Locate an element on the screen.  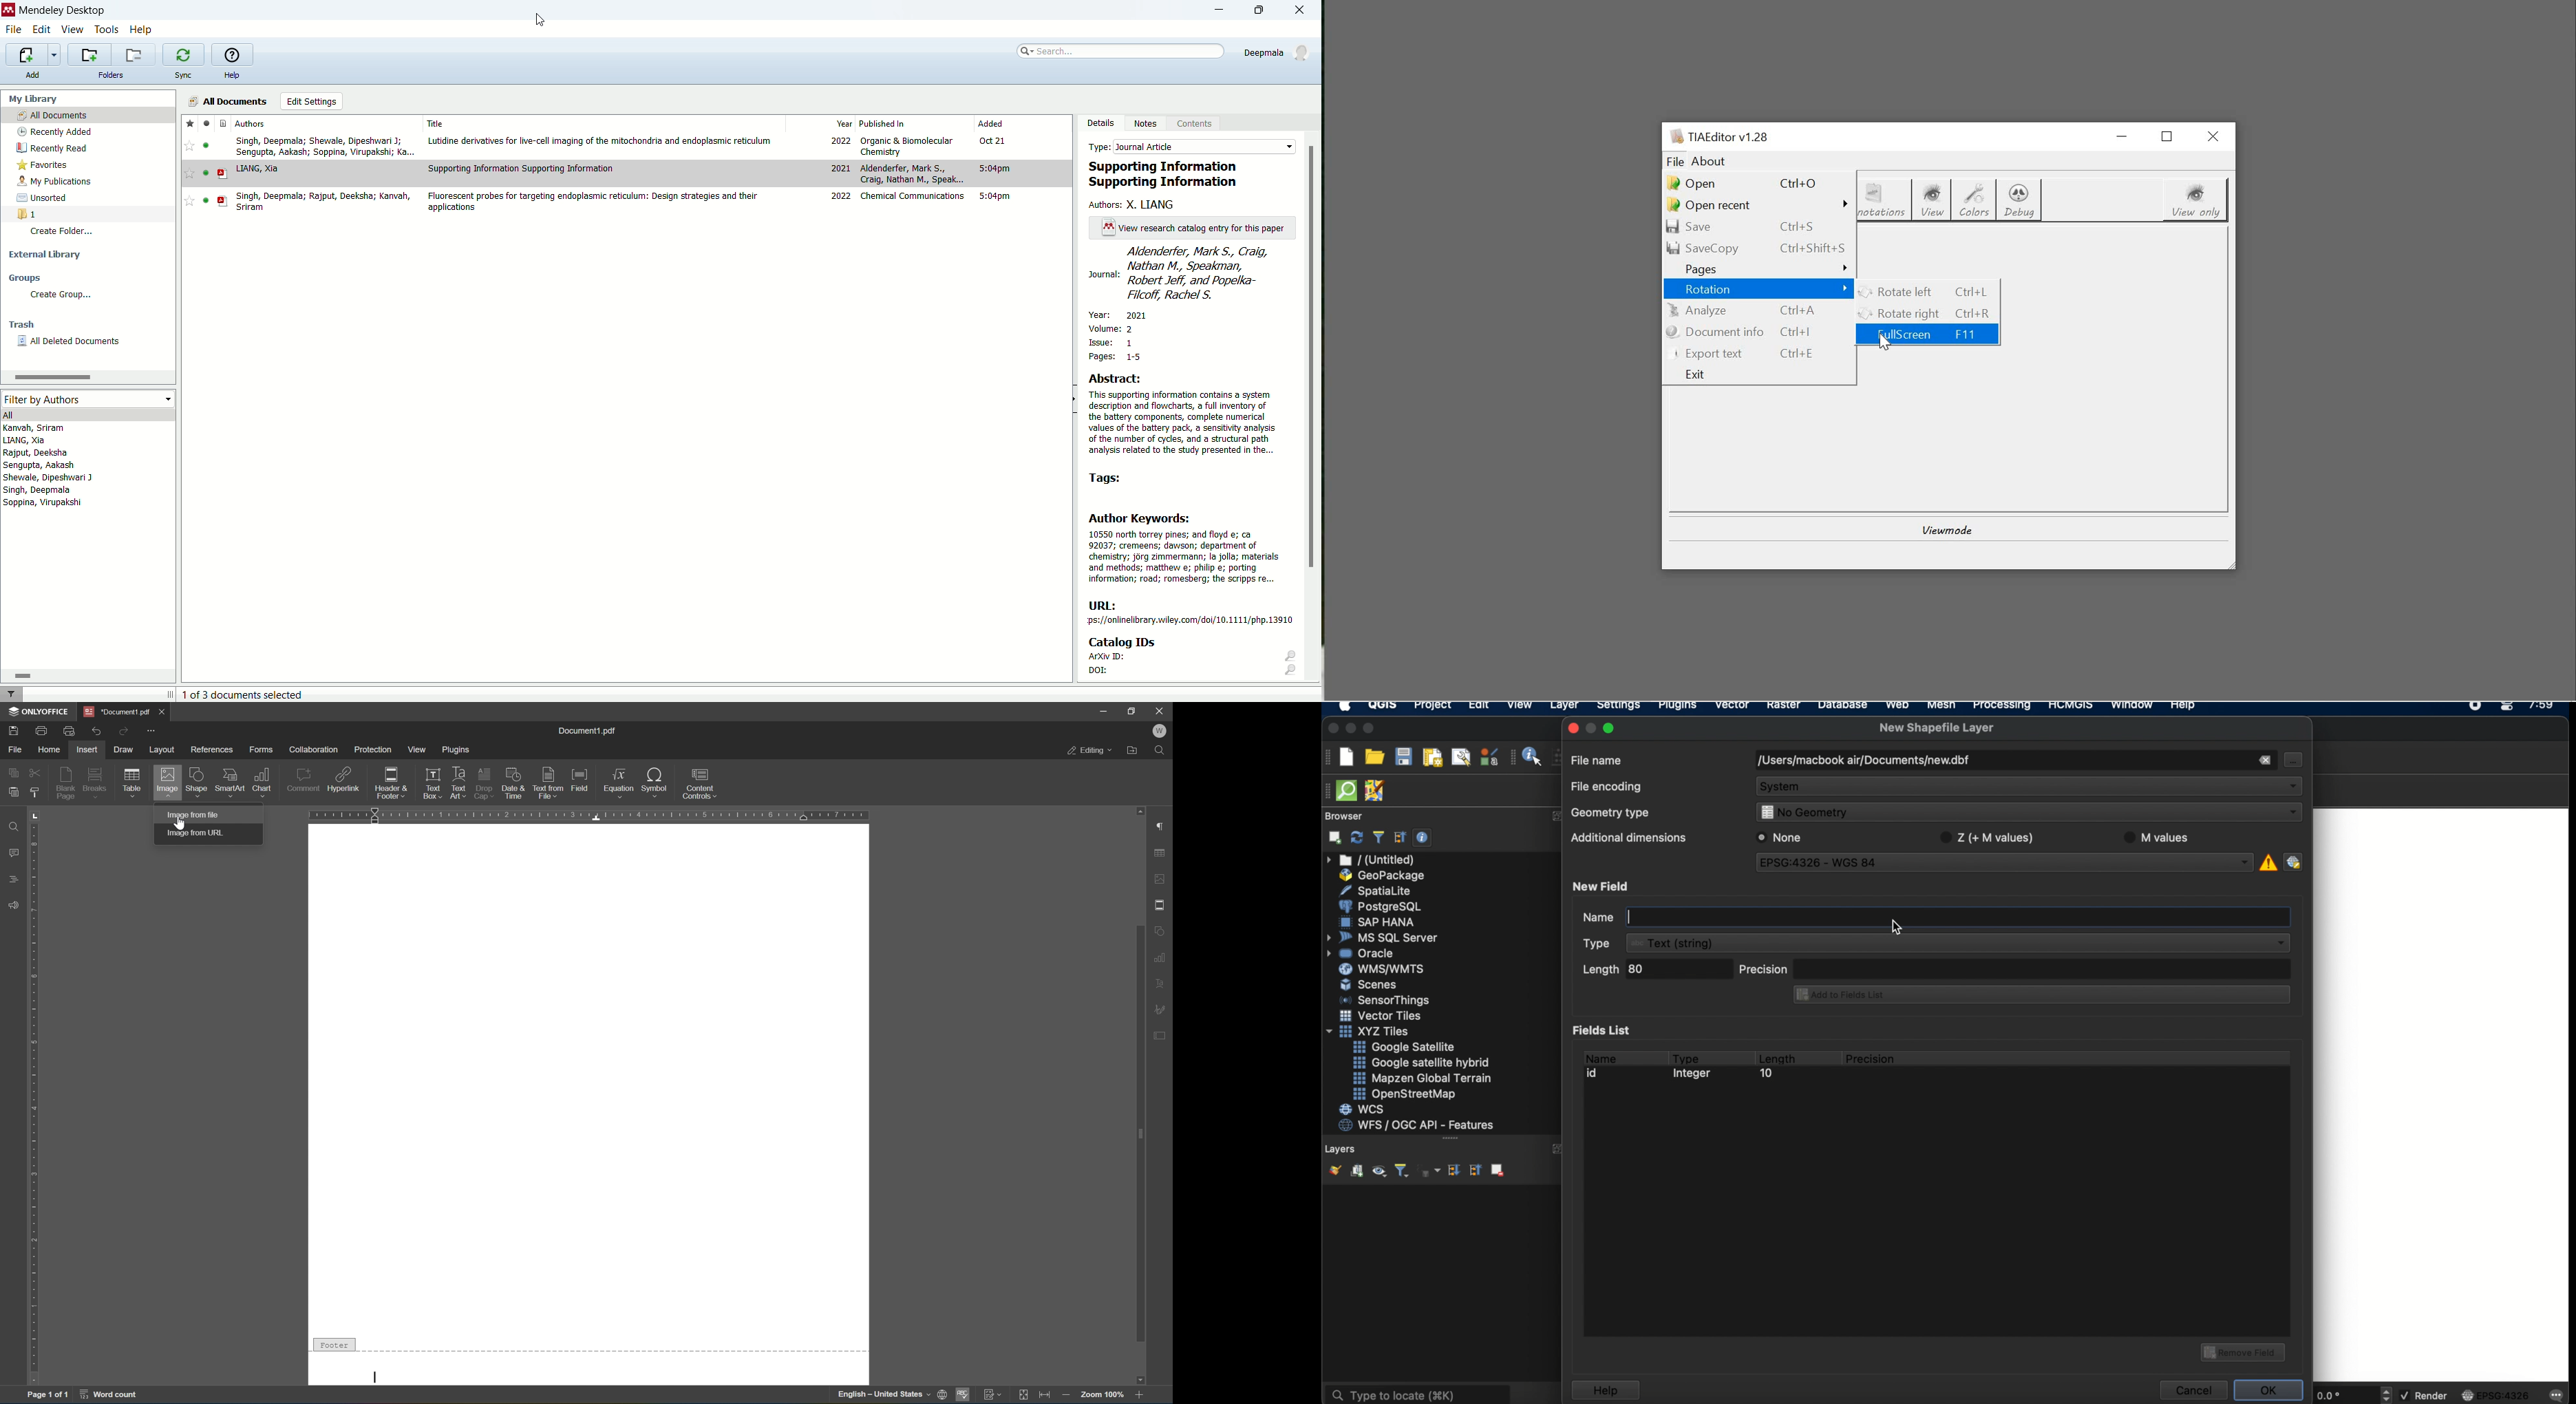
catalog IDs is located at coordinates (1134, 643).